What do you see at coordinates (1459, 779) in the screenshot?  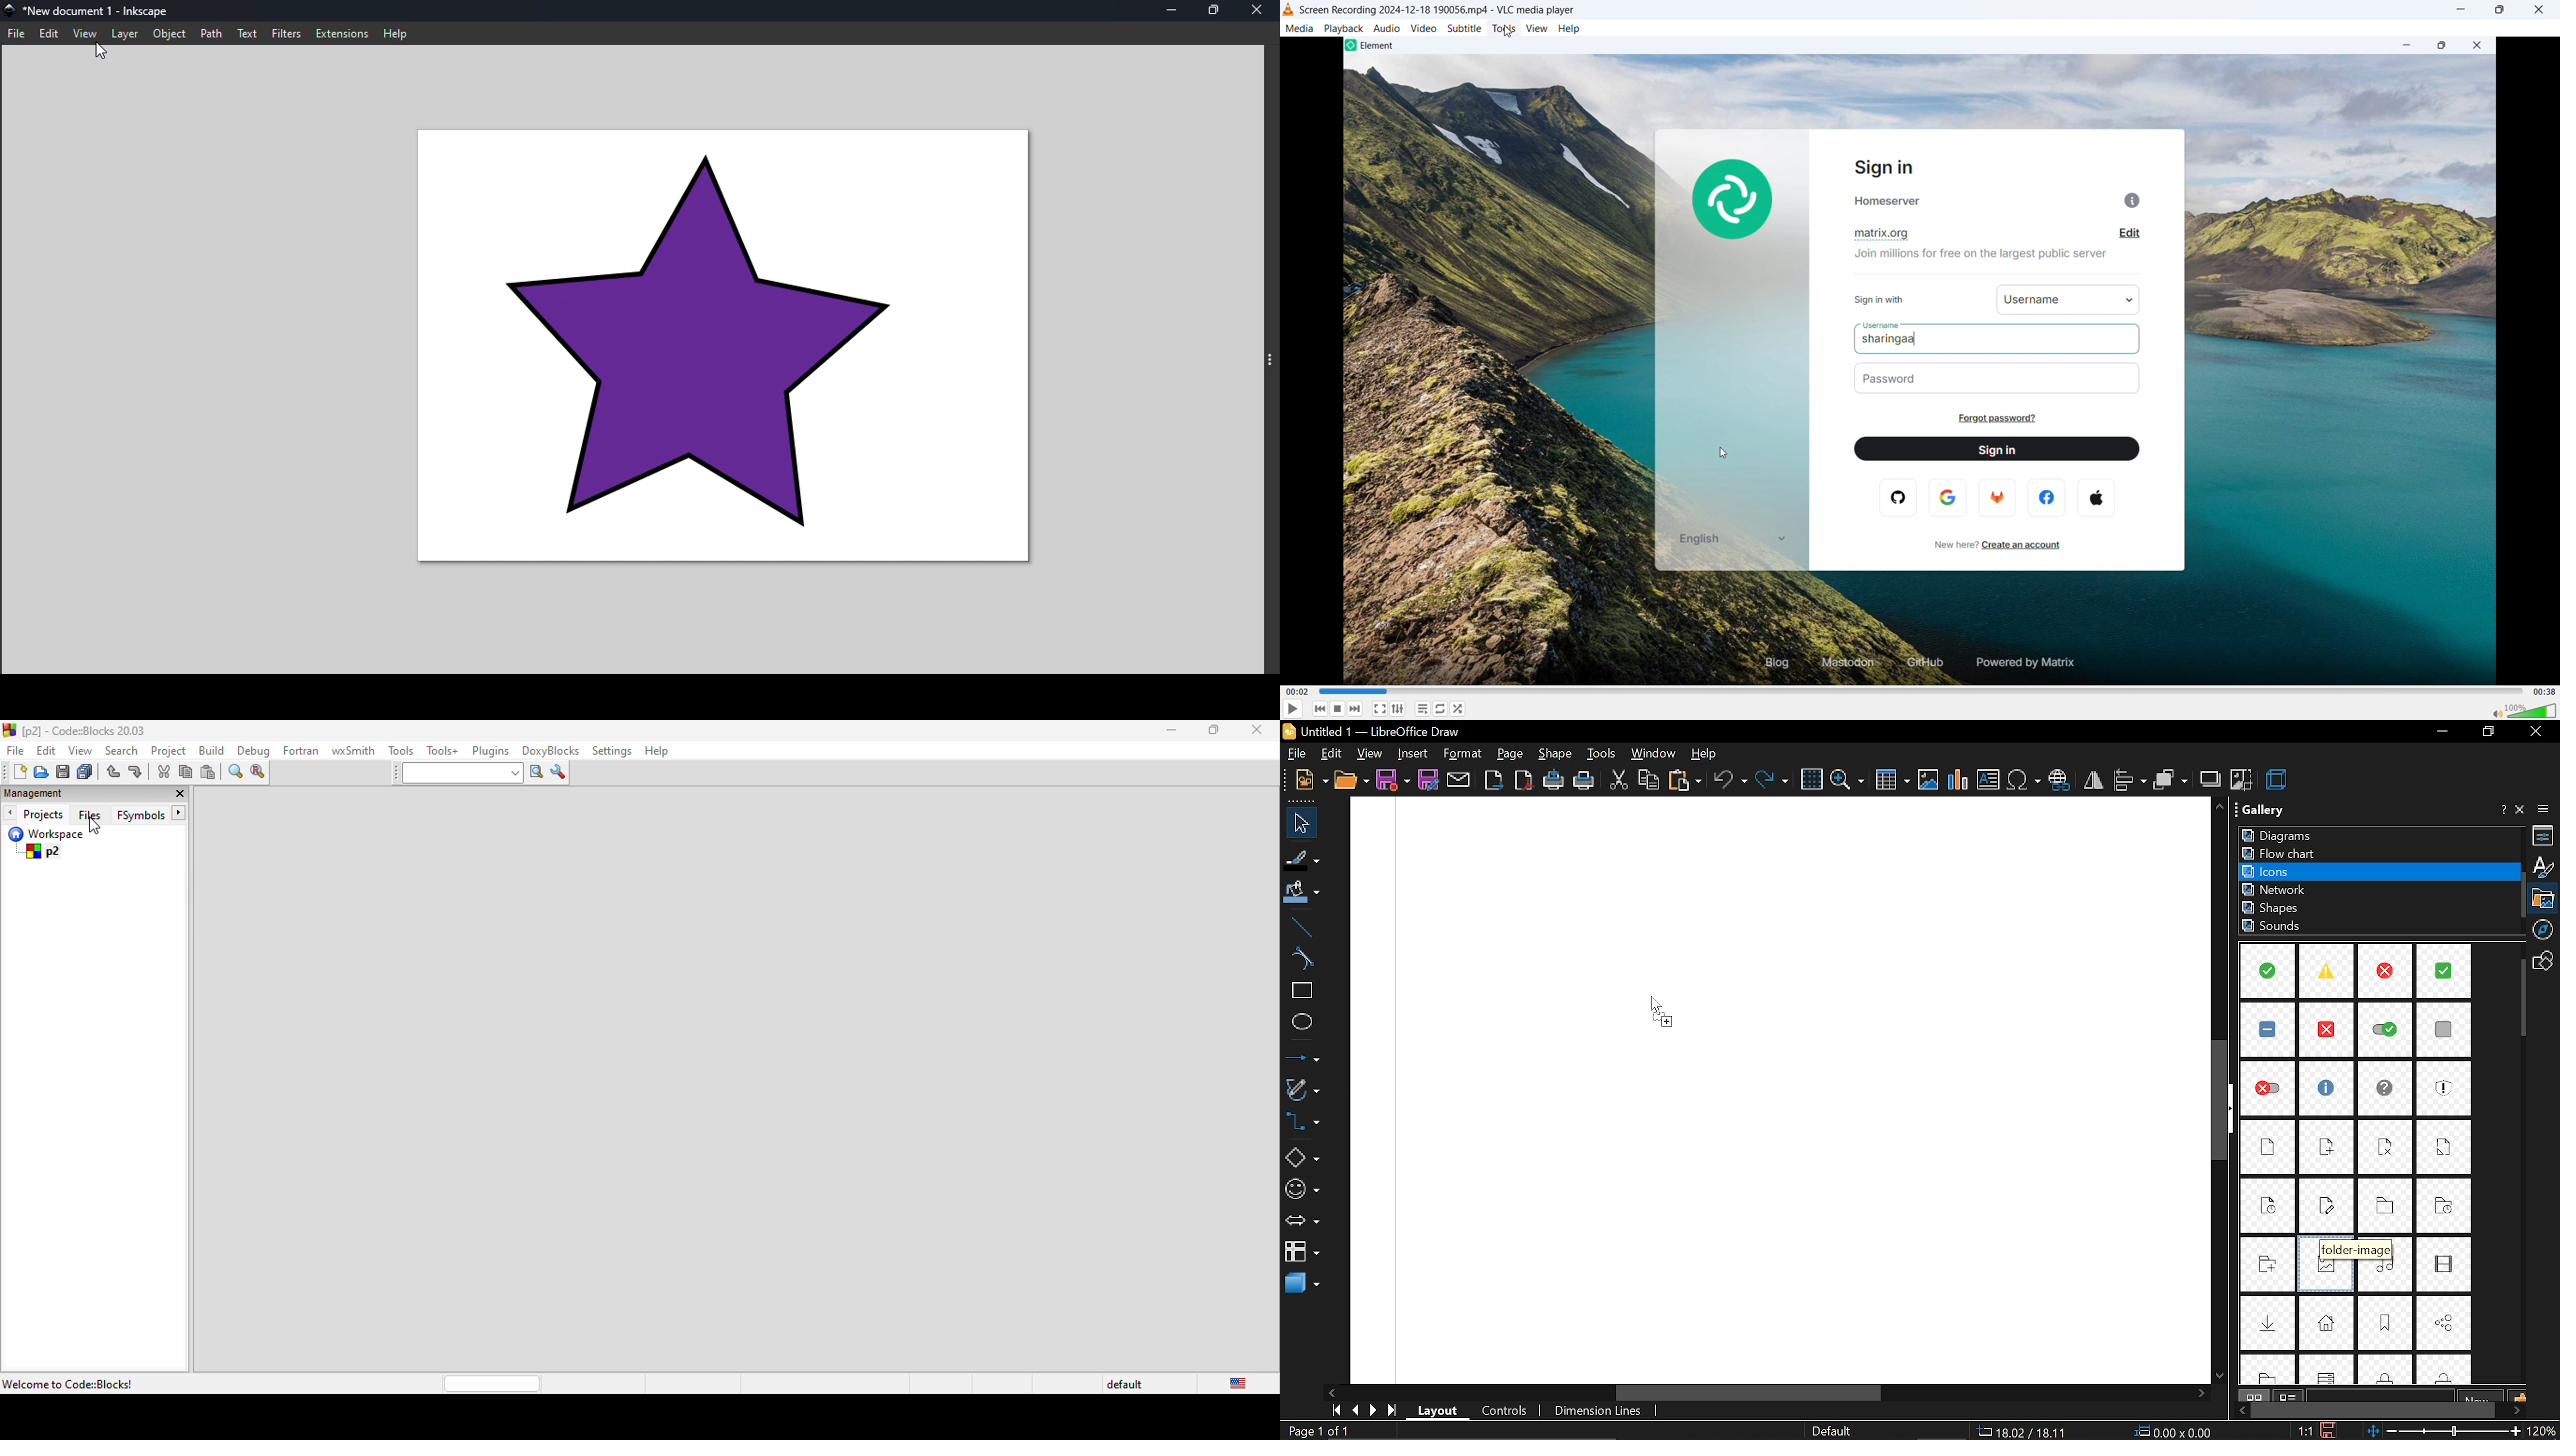 I see `attach` at bounding box center [1459, 779].